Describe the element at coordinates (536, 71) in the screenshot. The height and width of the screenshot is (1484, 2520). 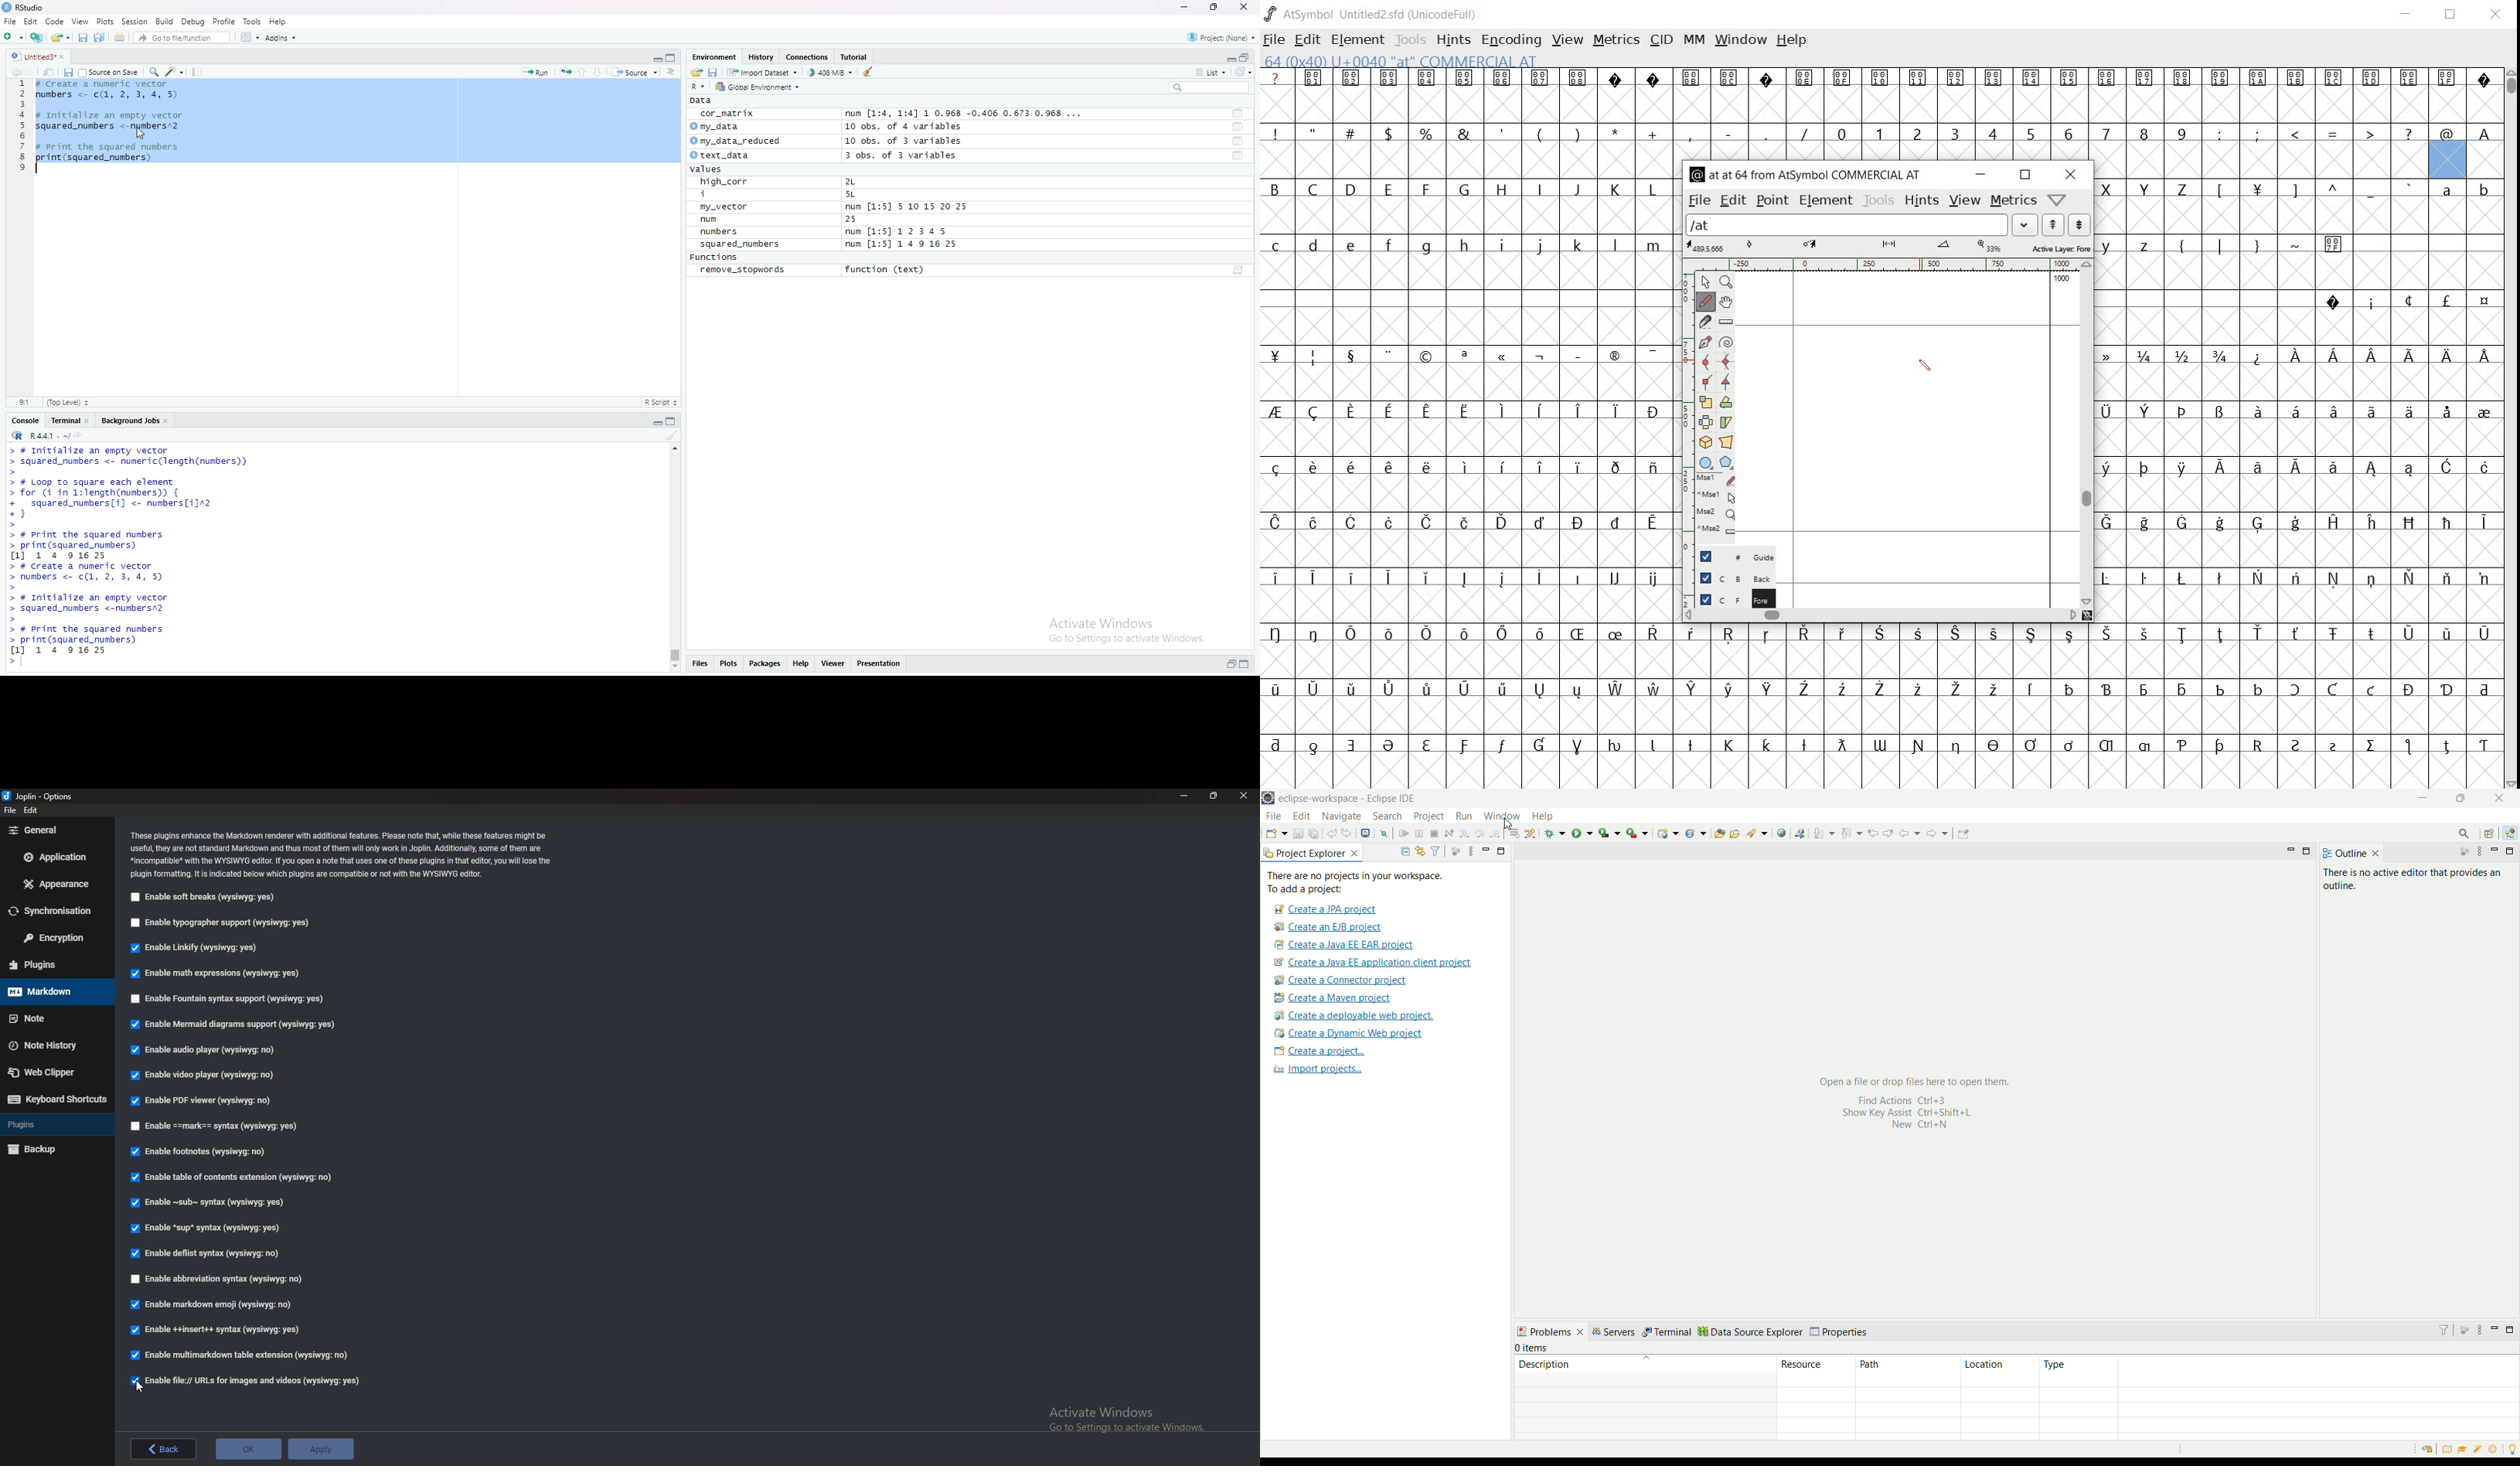
I see `Run` at that location.